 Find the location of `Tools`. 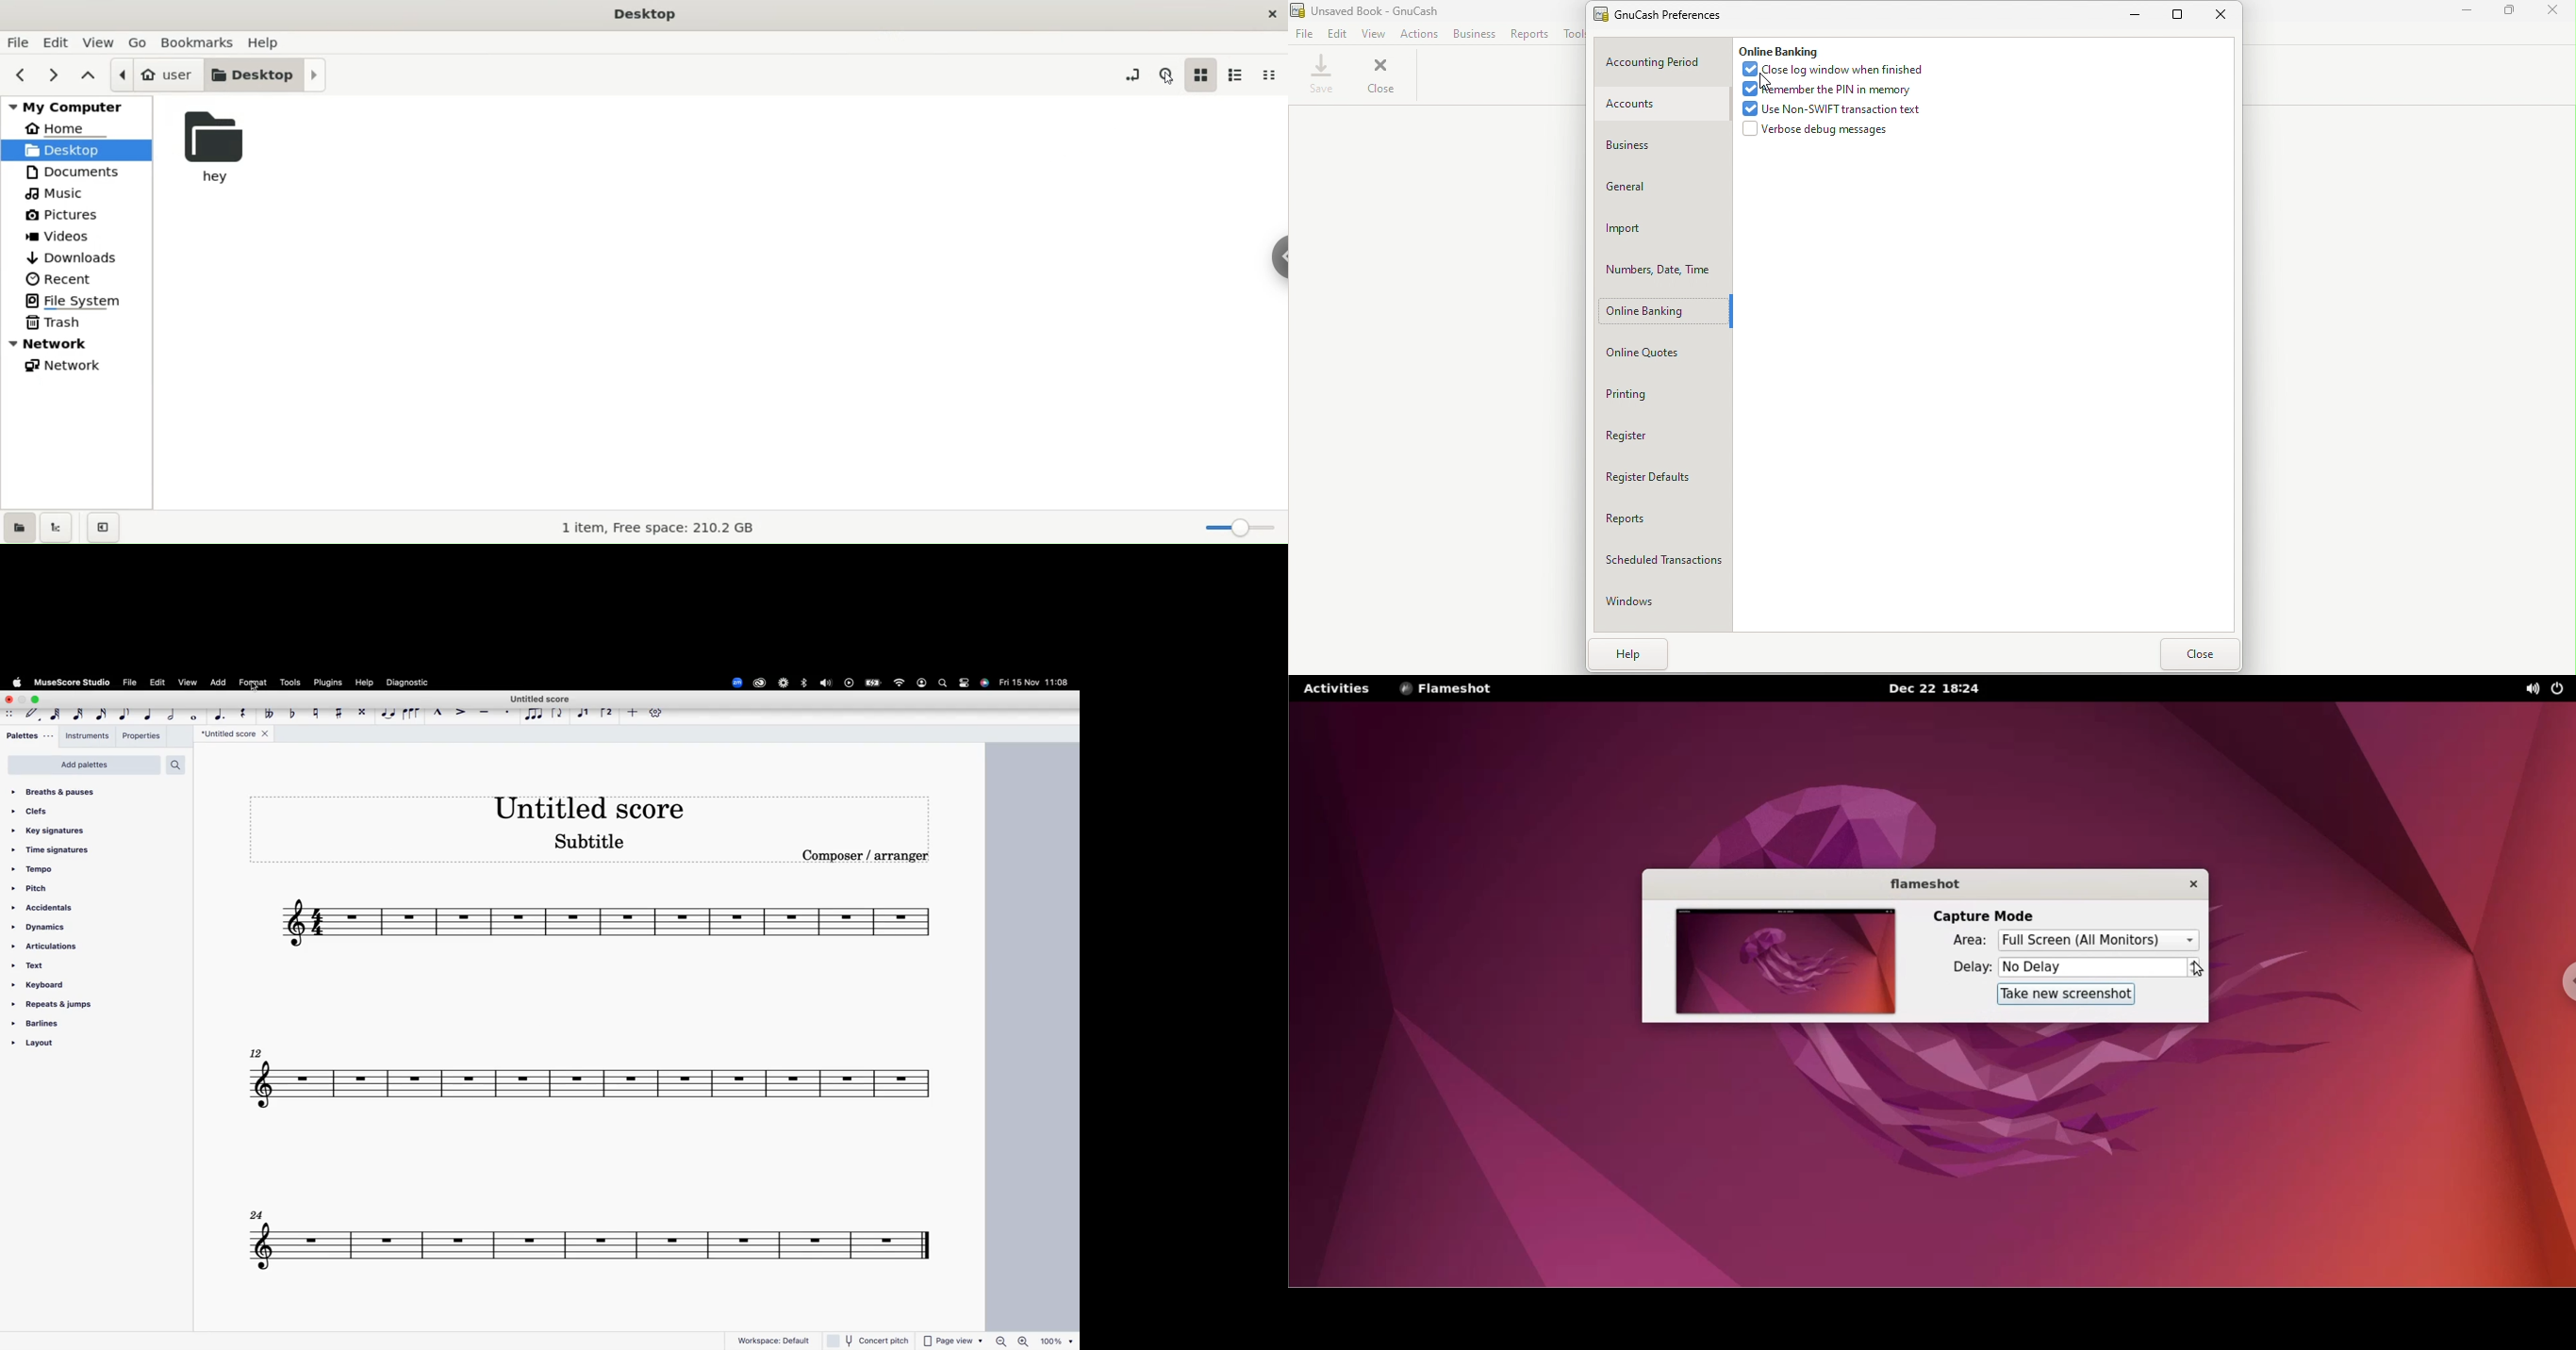

Tools is located at coordinates (1572, 34).